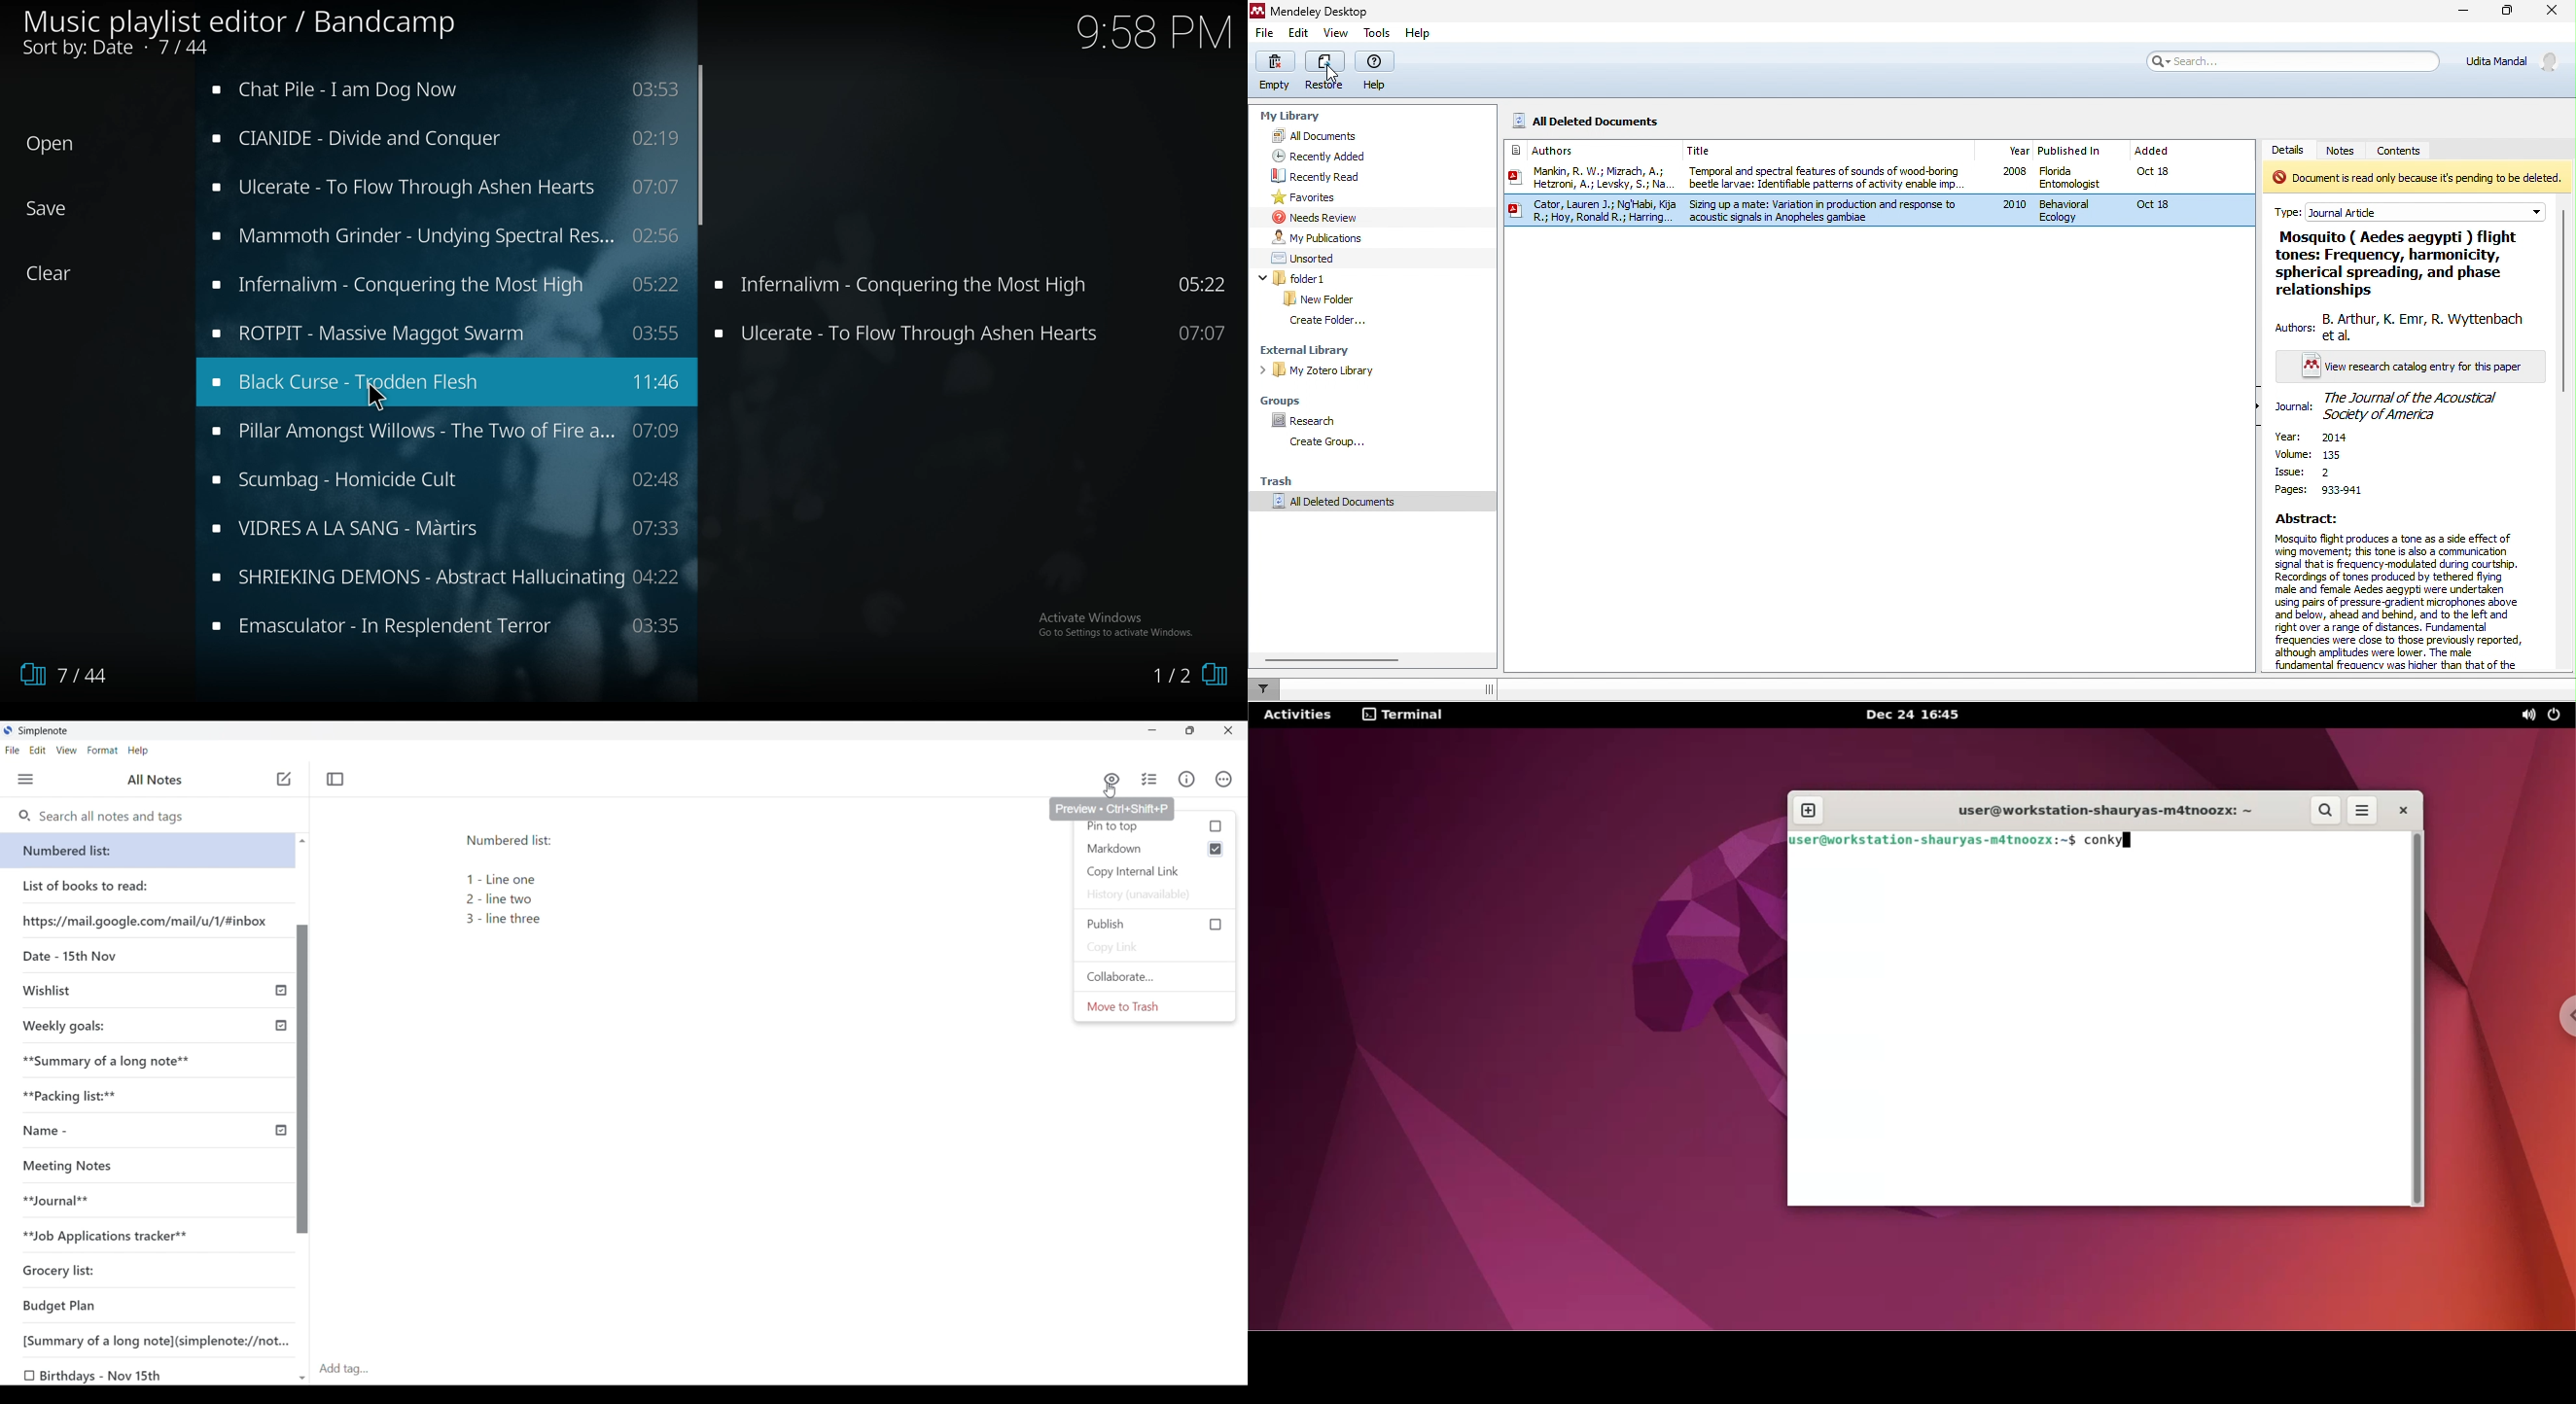 The height and width of the screenshot is (1428, 2576). Describe the element at coordinates (1153, 730) in the screenshot. I see `Minimize` at that location.